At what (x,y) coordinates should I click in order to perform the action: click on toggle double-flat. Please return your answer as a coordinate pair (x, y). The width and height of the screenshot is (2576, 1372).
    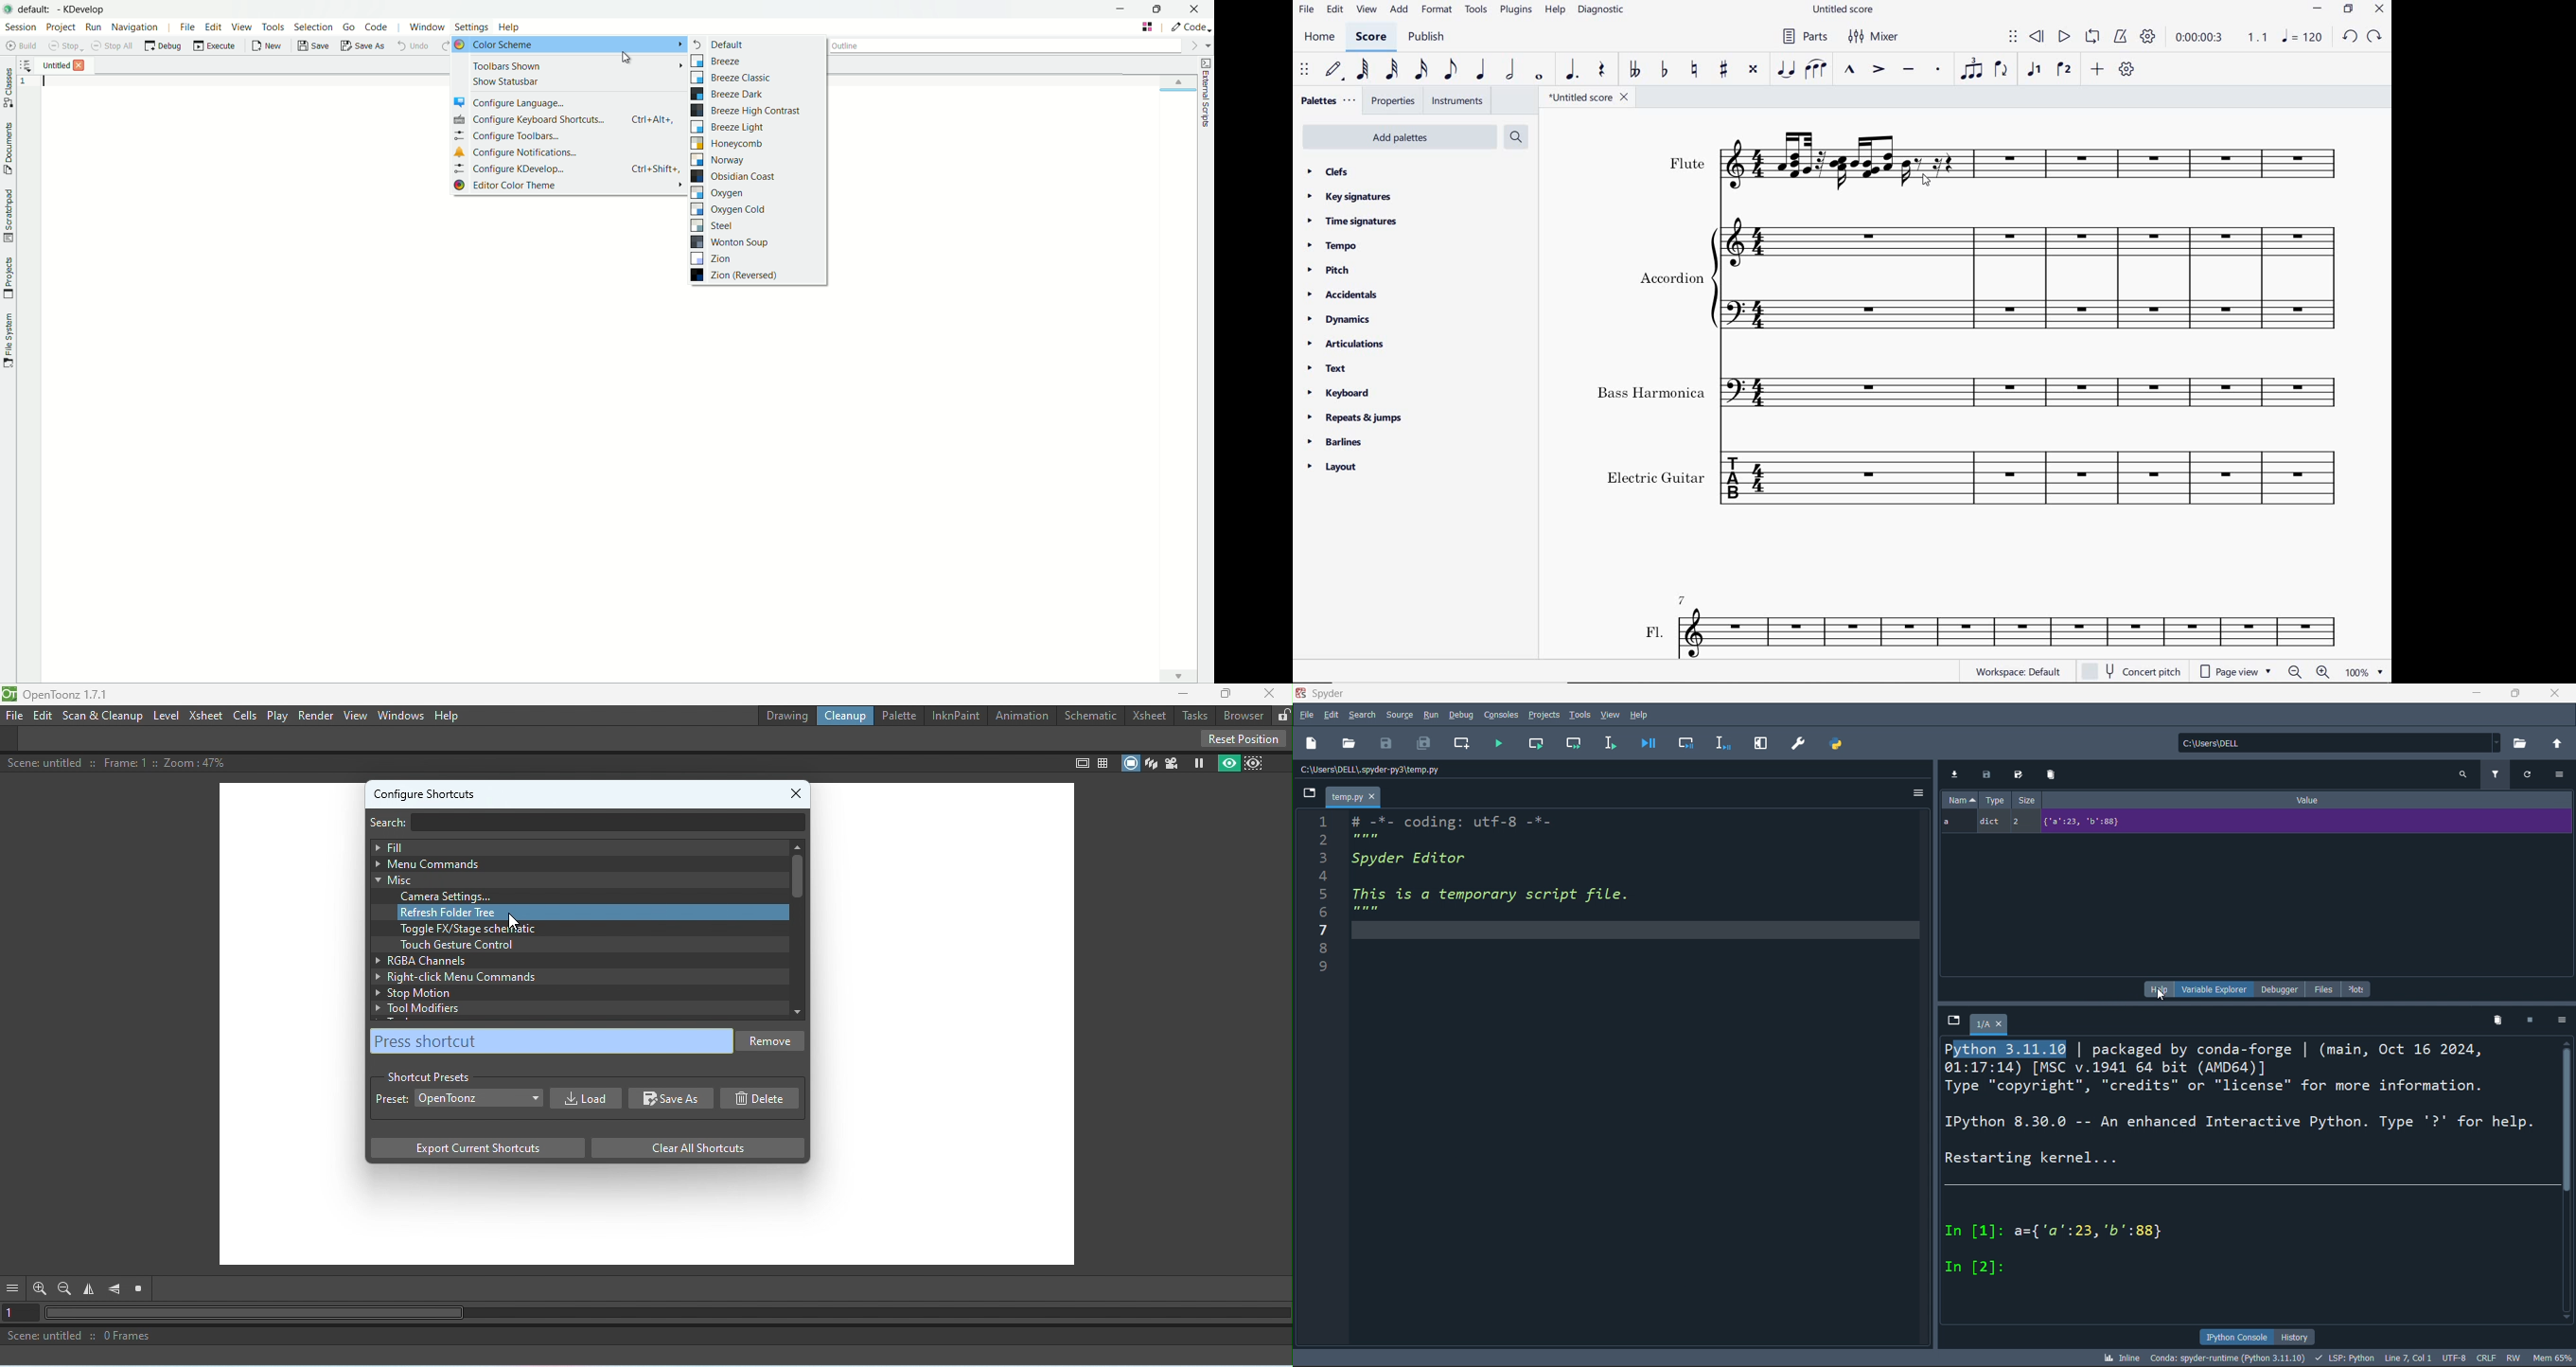
    Looking at the image, I should click on (1634, 70).